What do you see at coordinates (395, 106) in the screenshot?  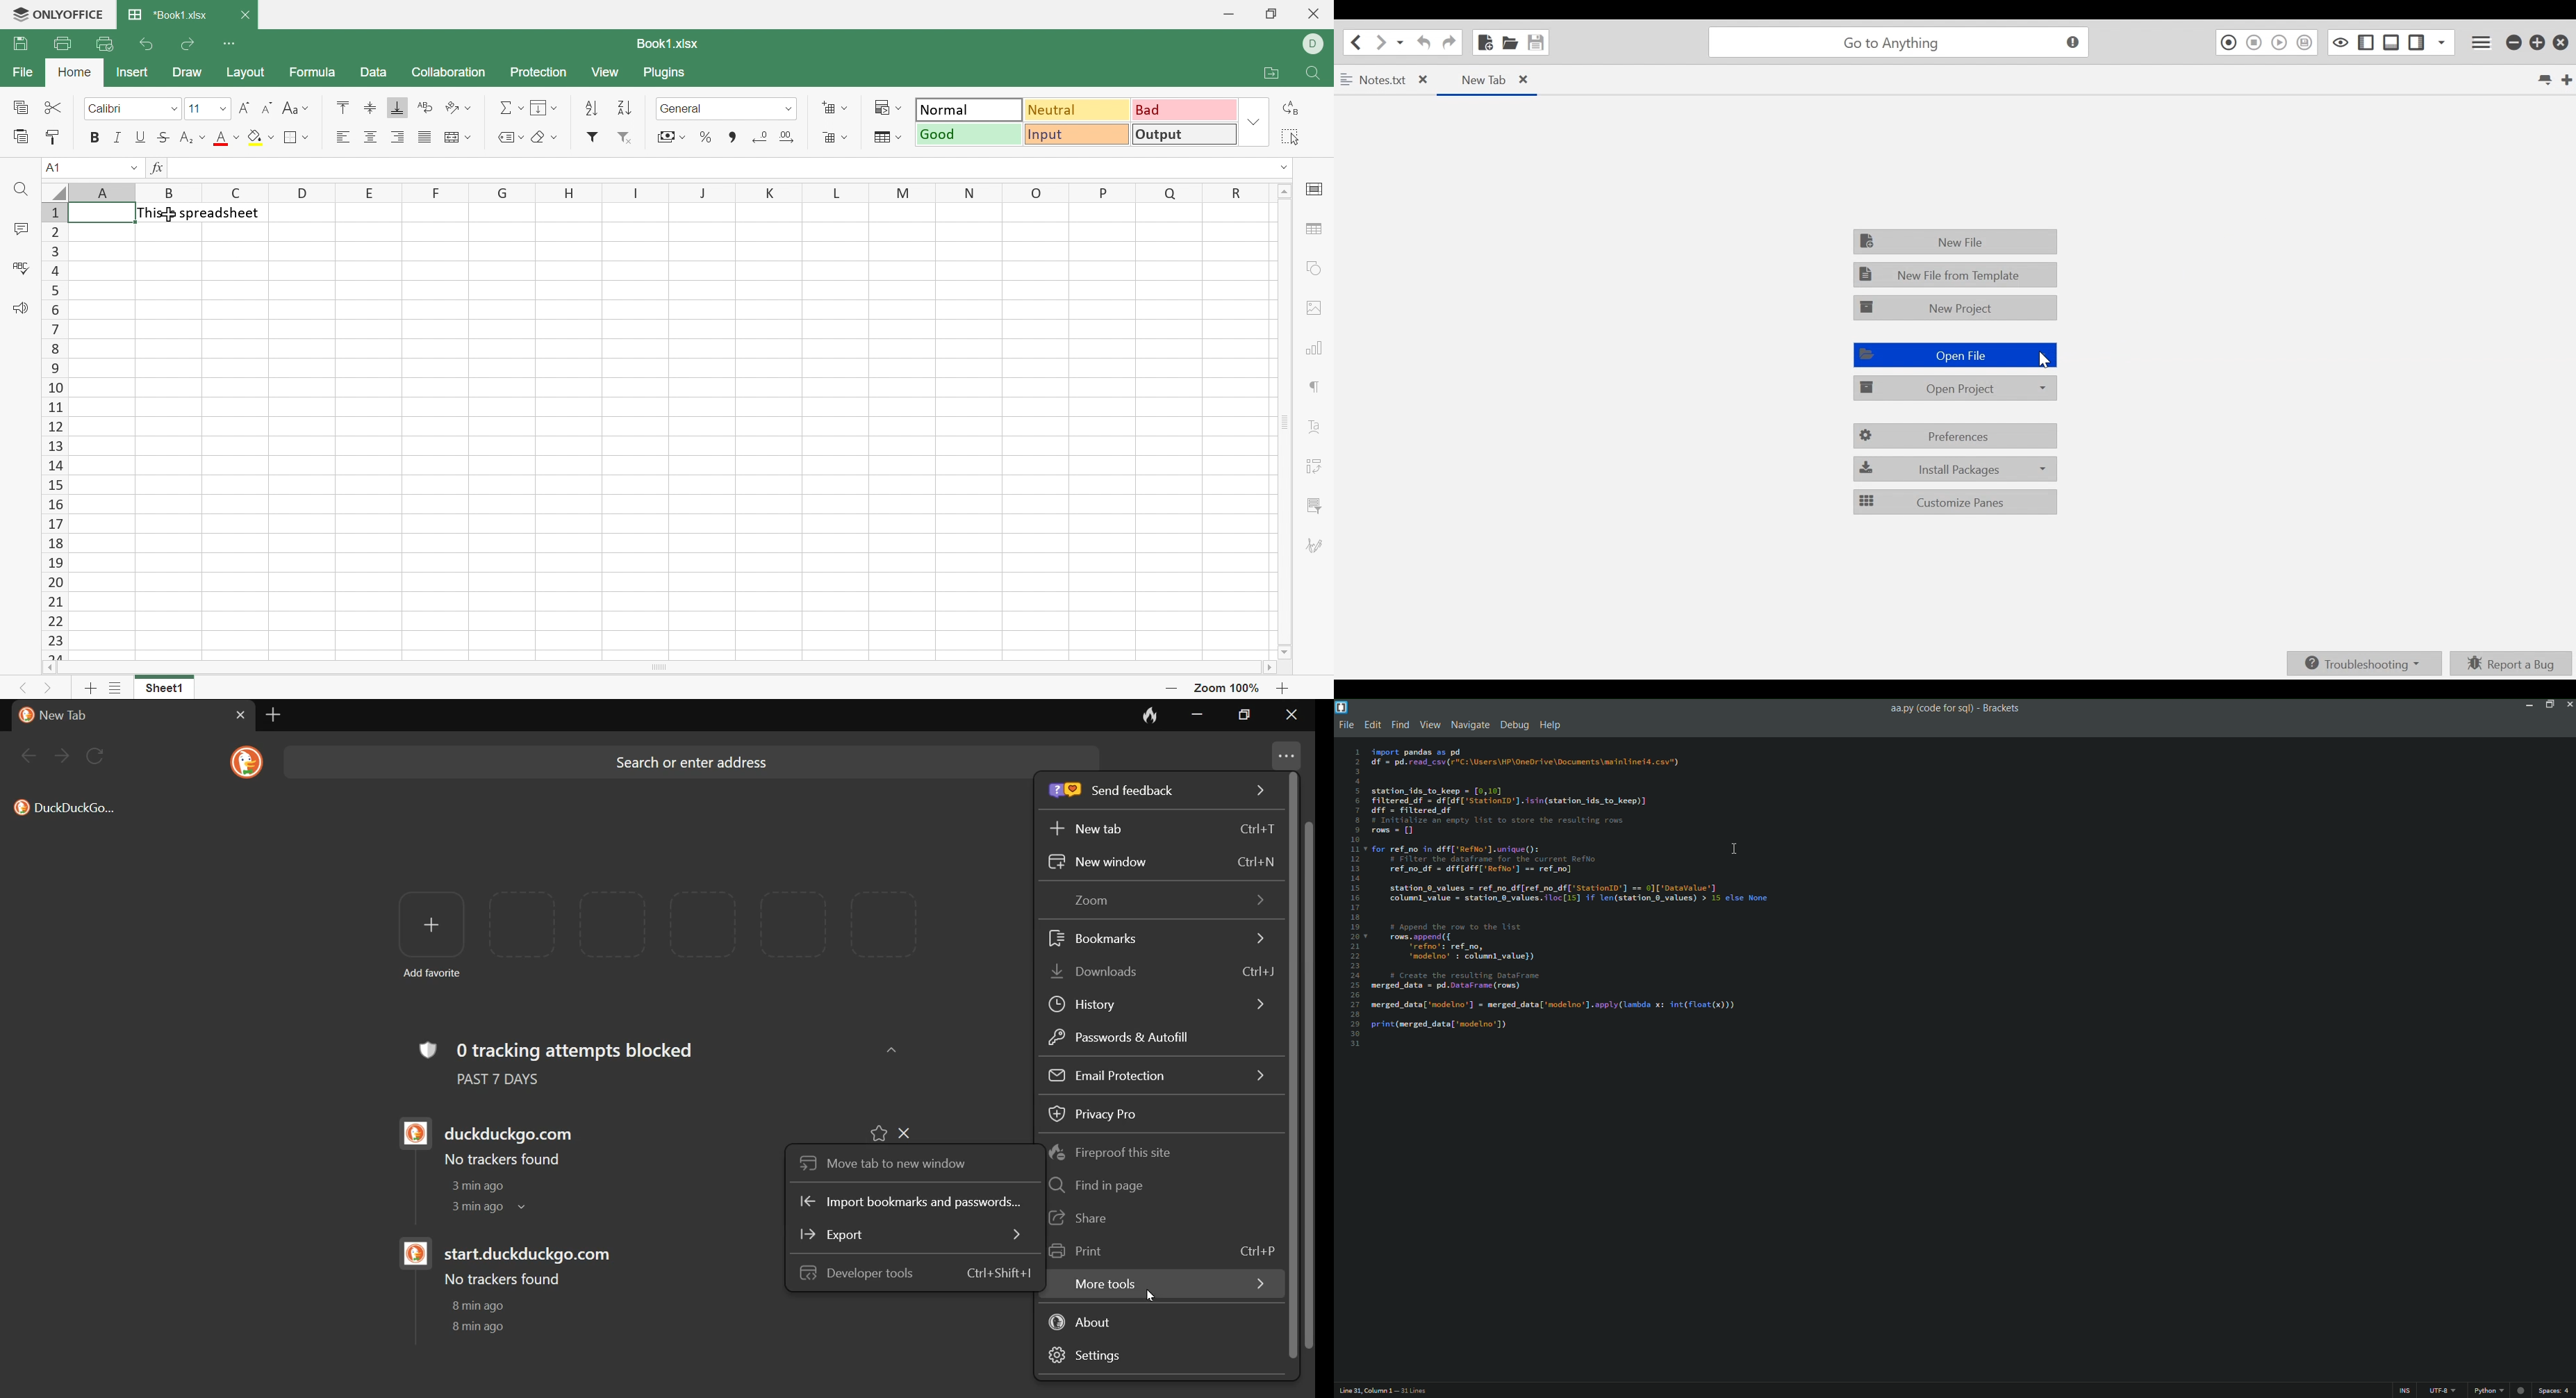 I see `Align Bottom` at bounding box center [395, 106].